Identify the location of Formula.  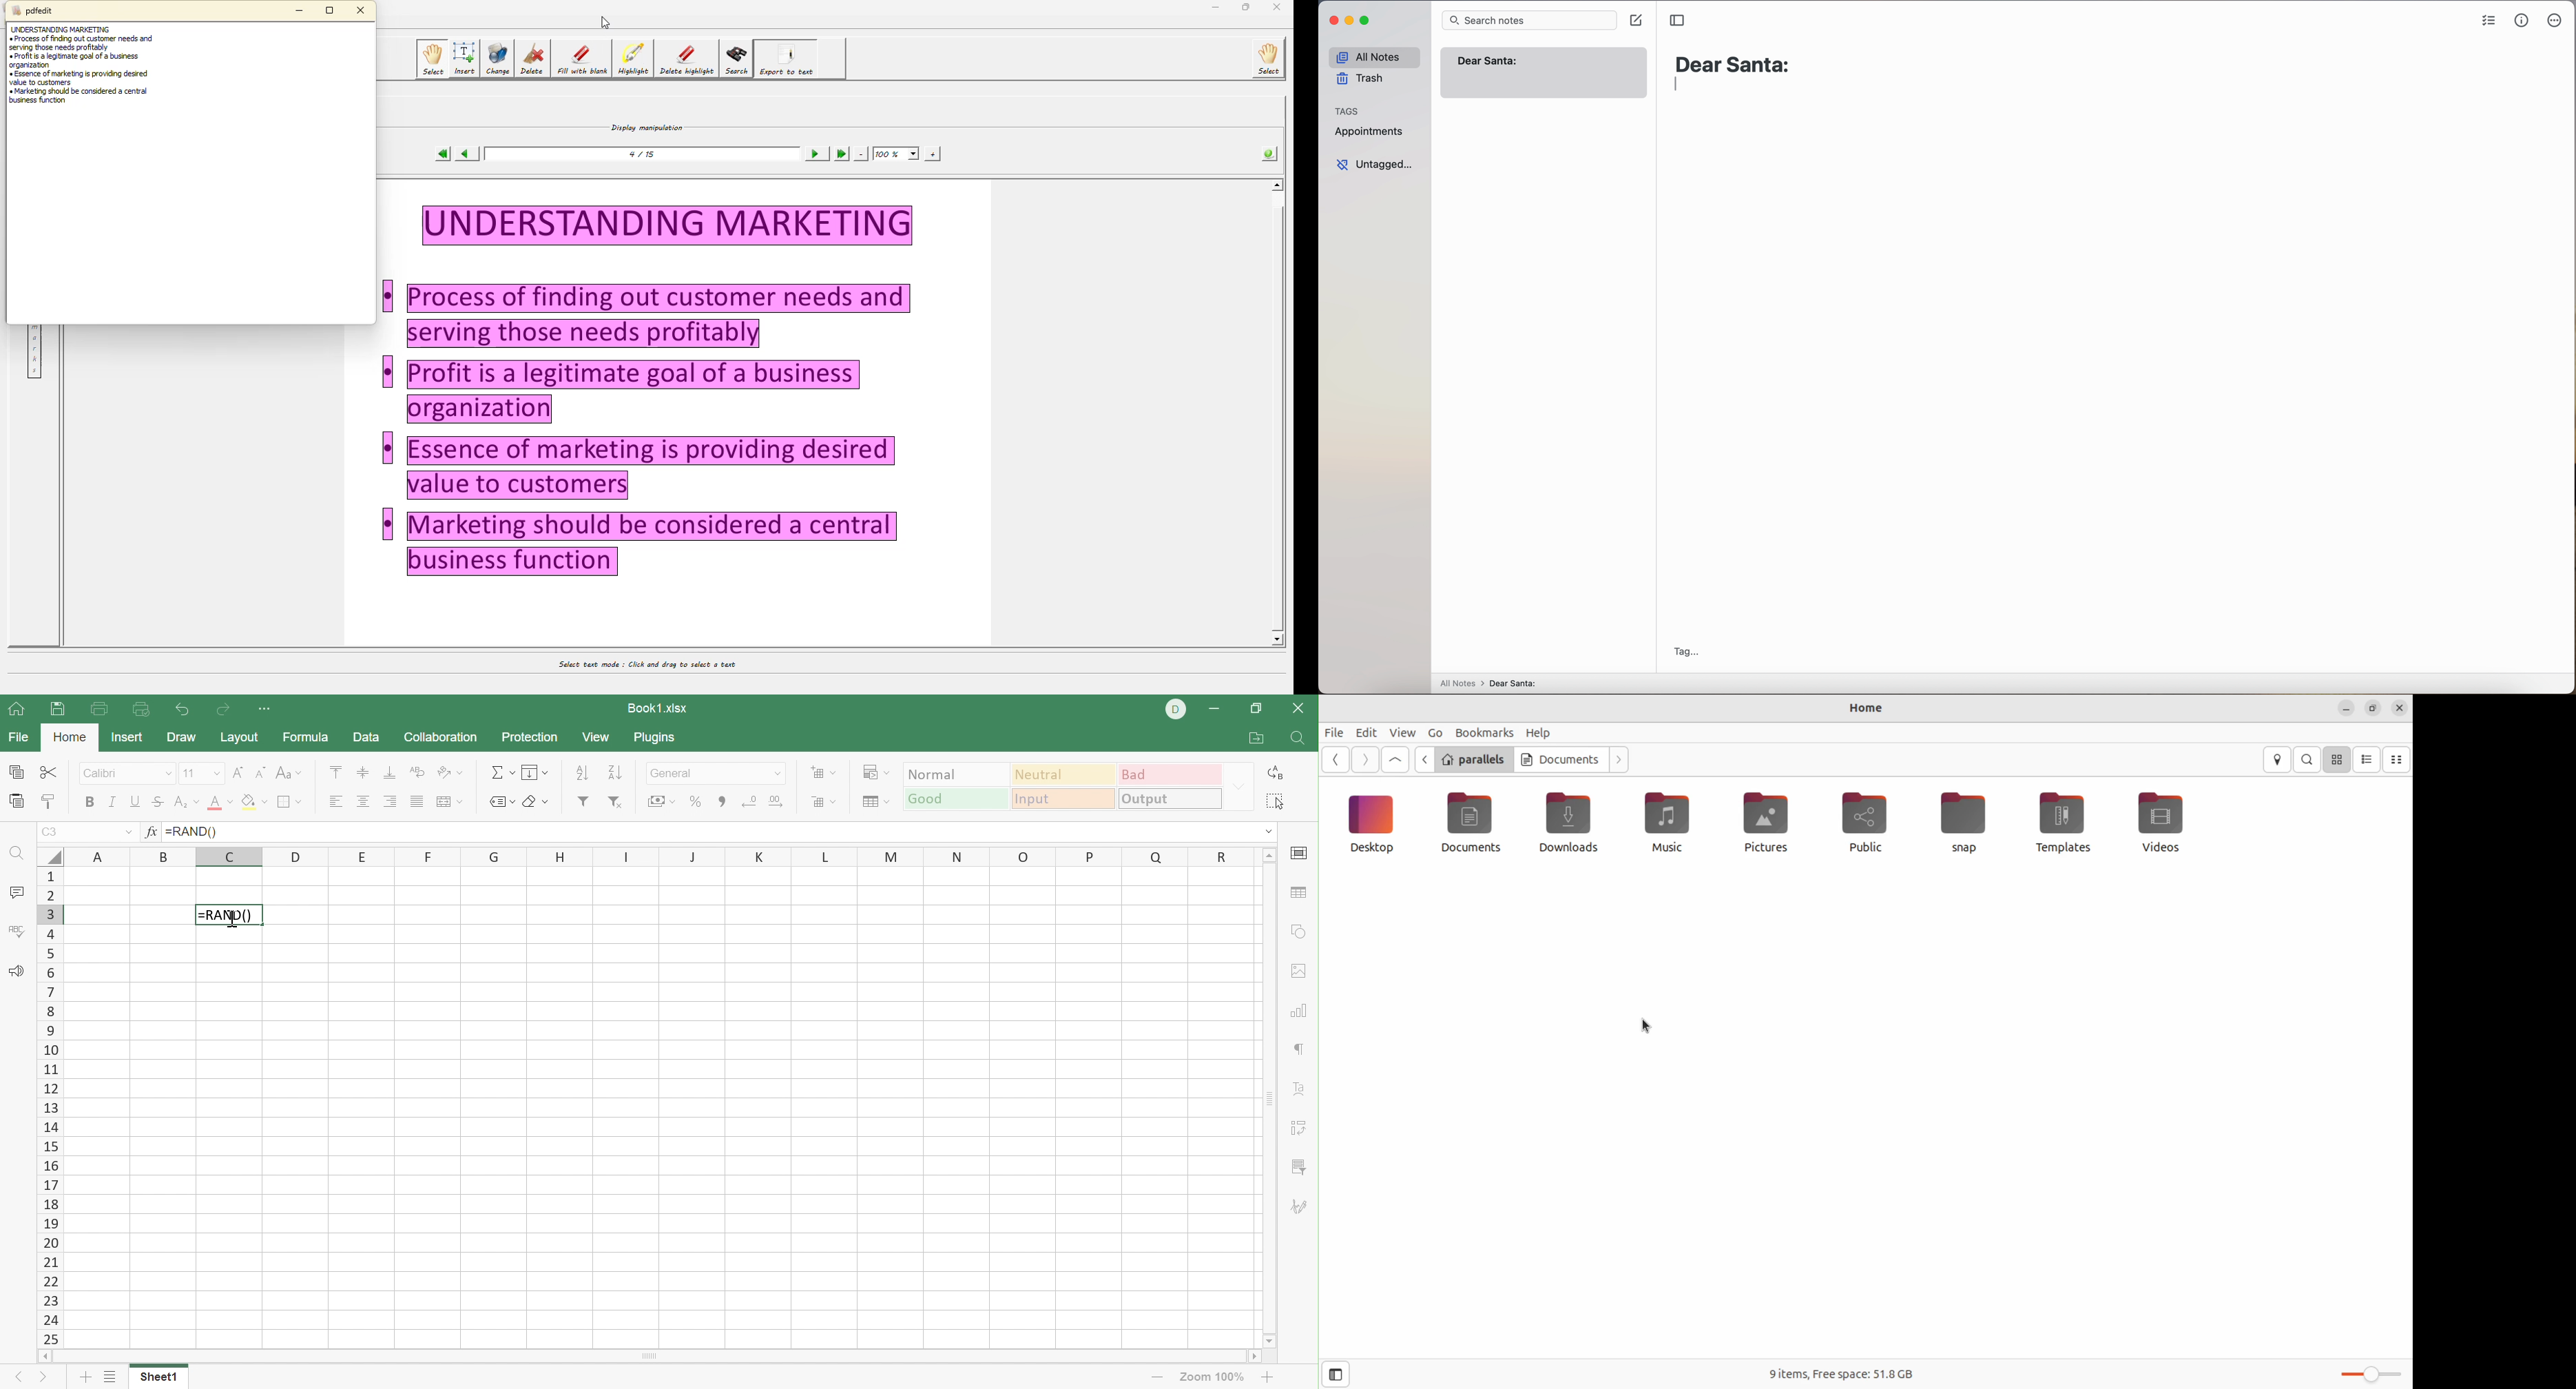
(305, 738).